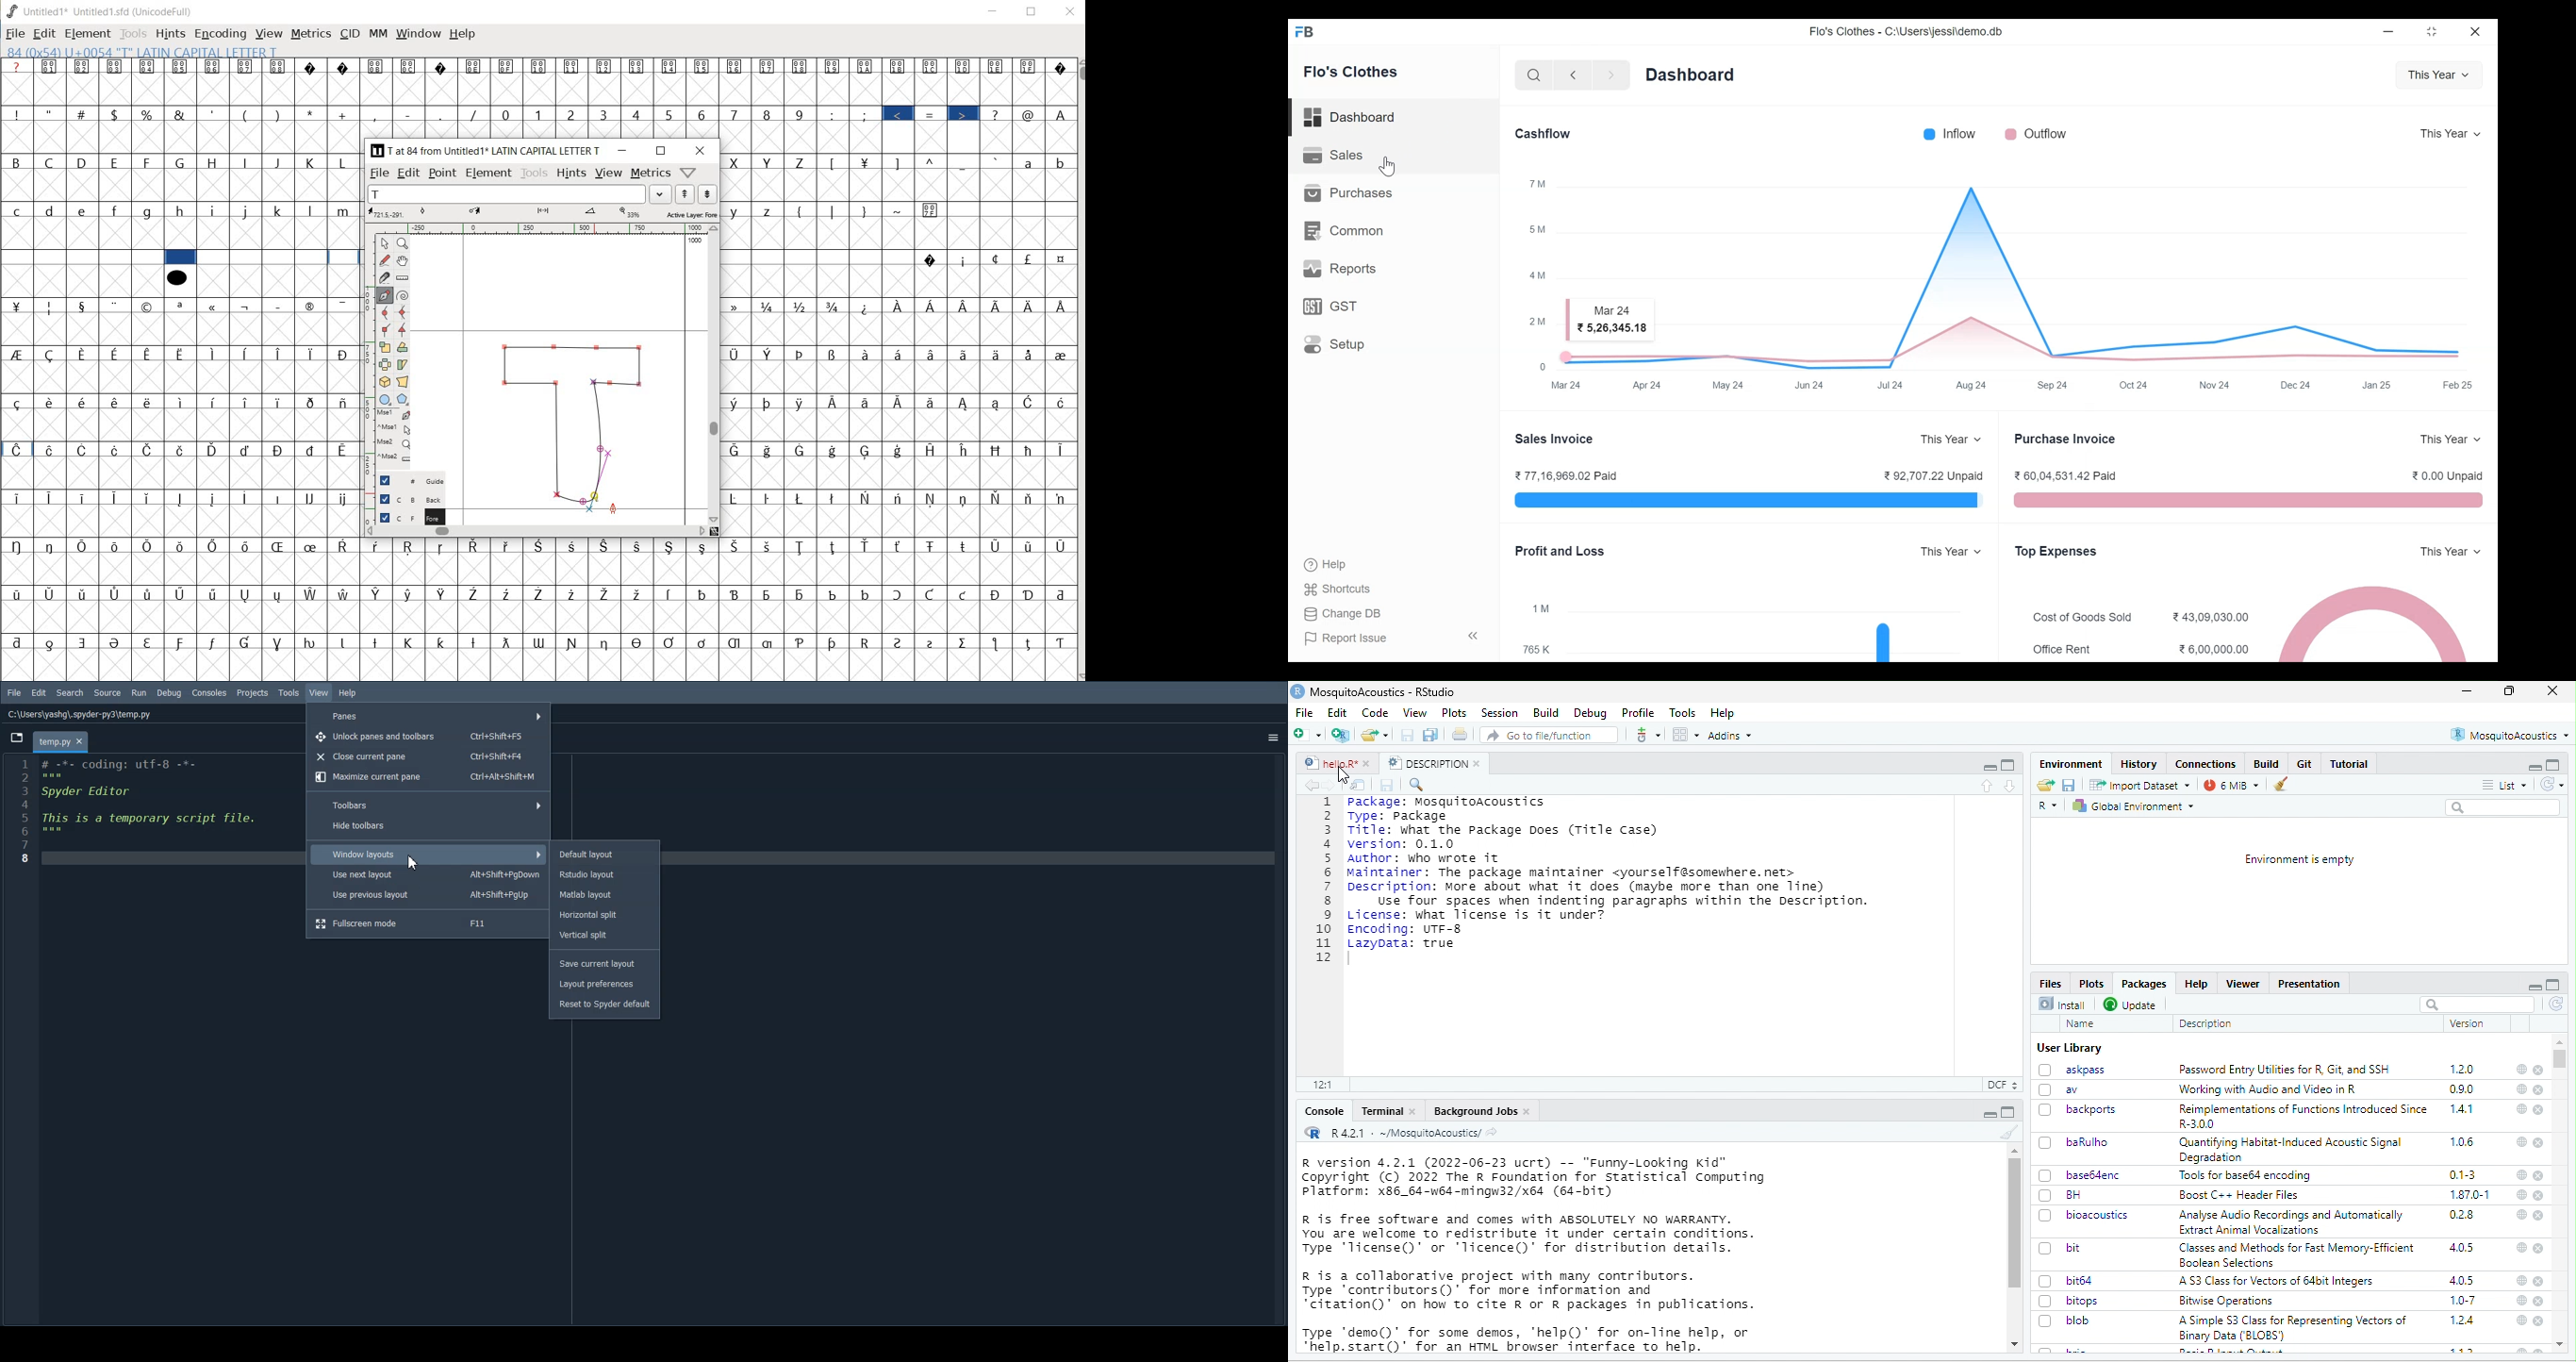 This screenshot has height=1372, width=2576. What do you see at coordinates (767, 114) in the screenshot?
I see `8` at bounding box center [767, 114].